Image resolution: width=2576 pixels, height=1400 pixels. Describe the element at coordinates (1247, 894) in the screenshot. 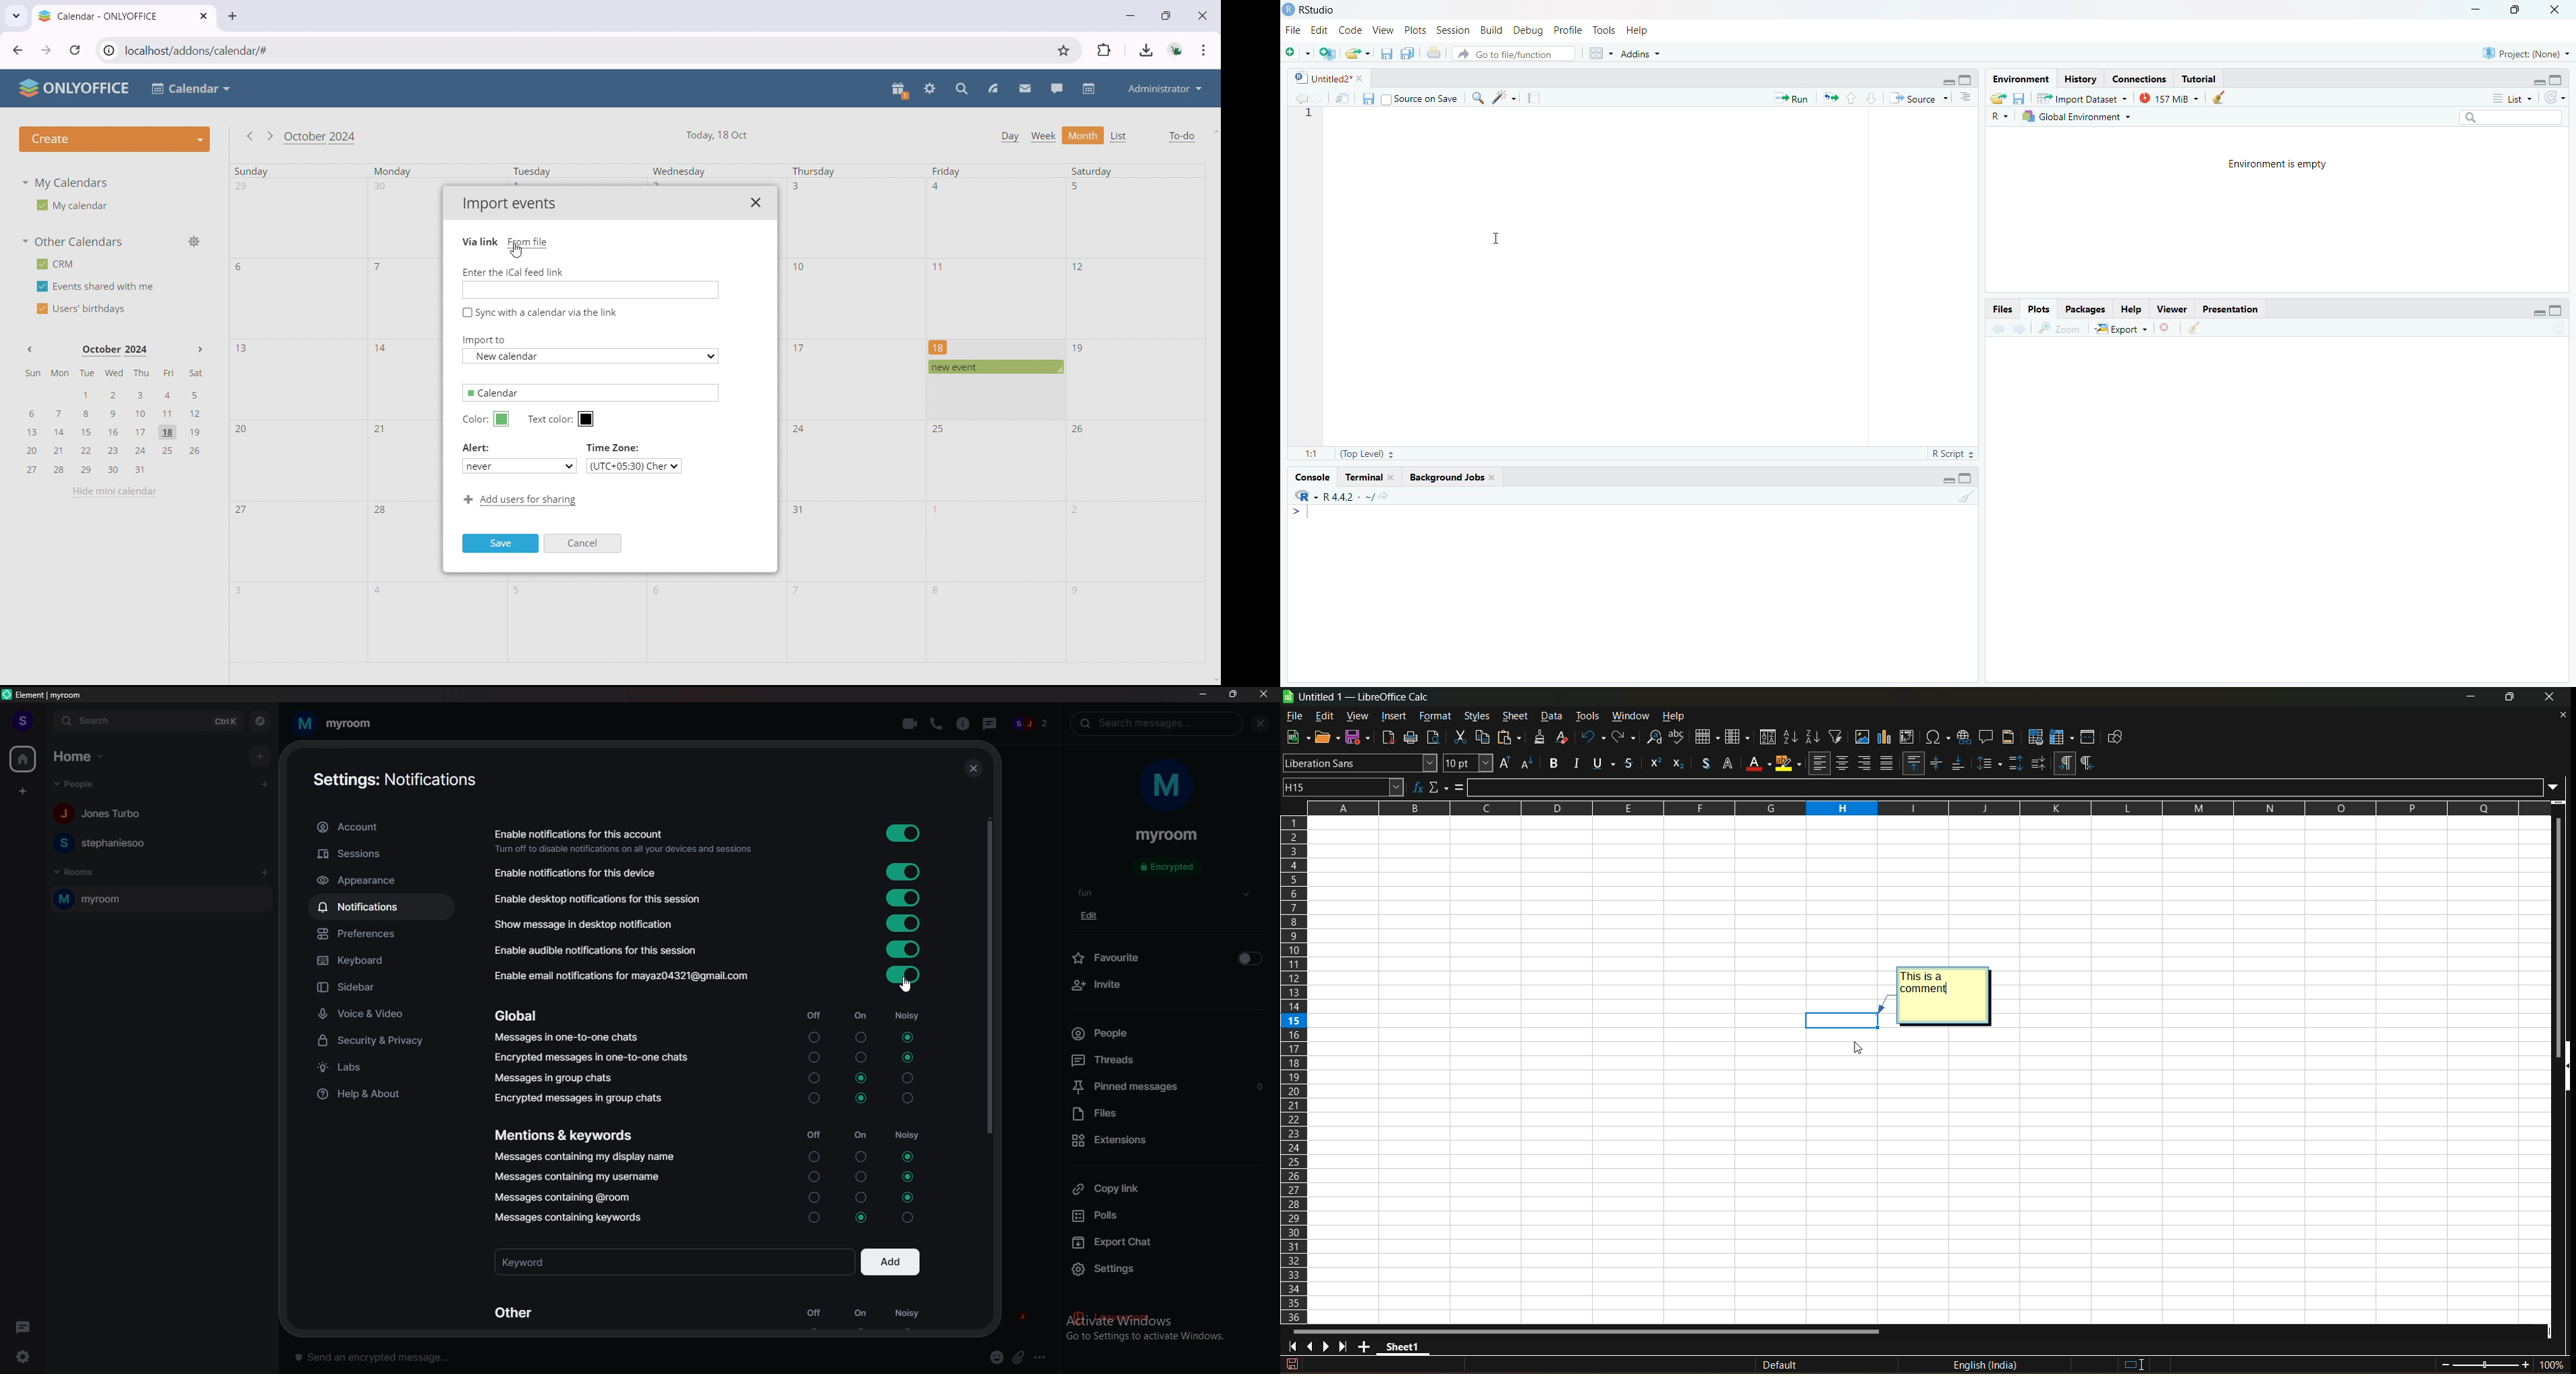

I see `show` at that location.